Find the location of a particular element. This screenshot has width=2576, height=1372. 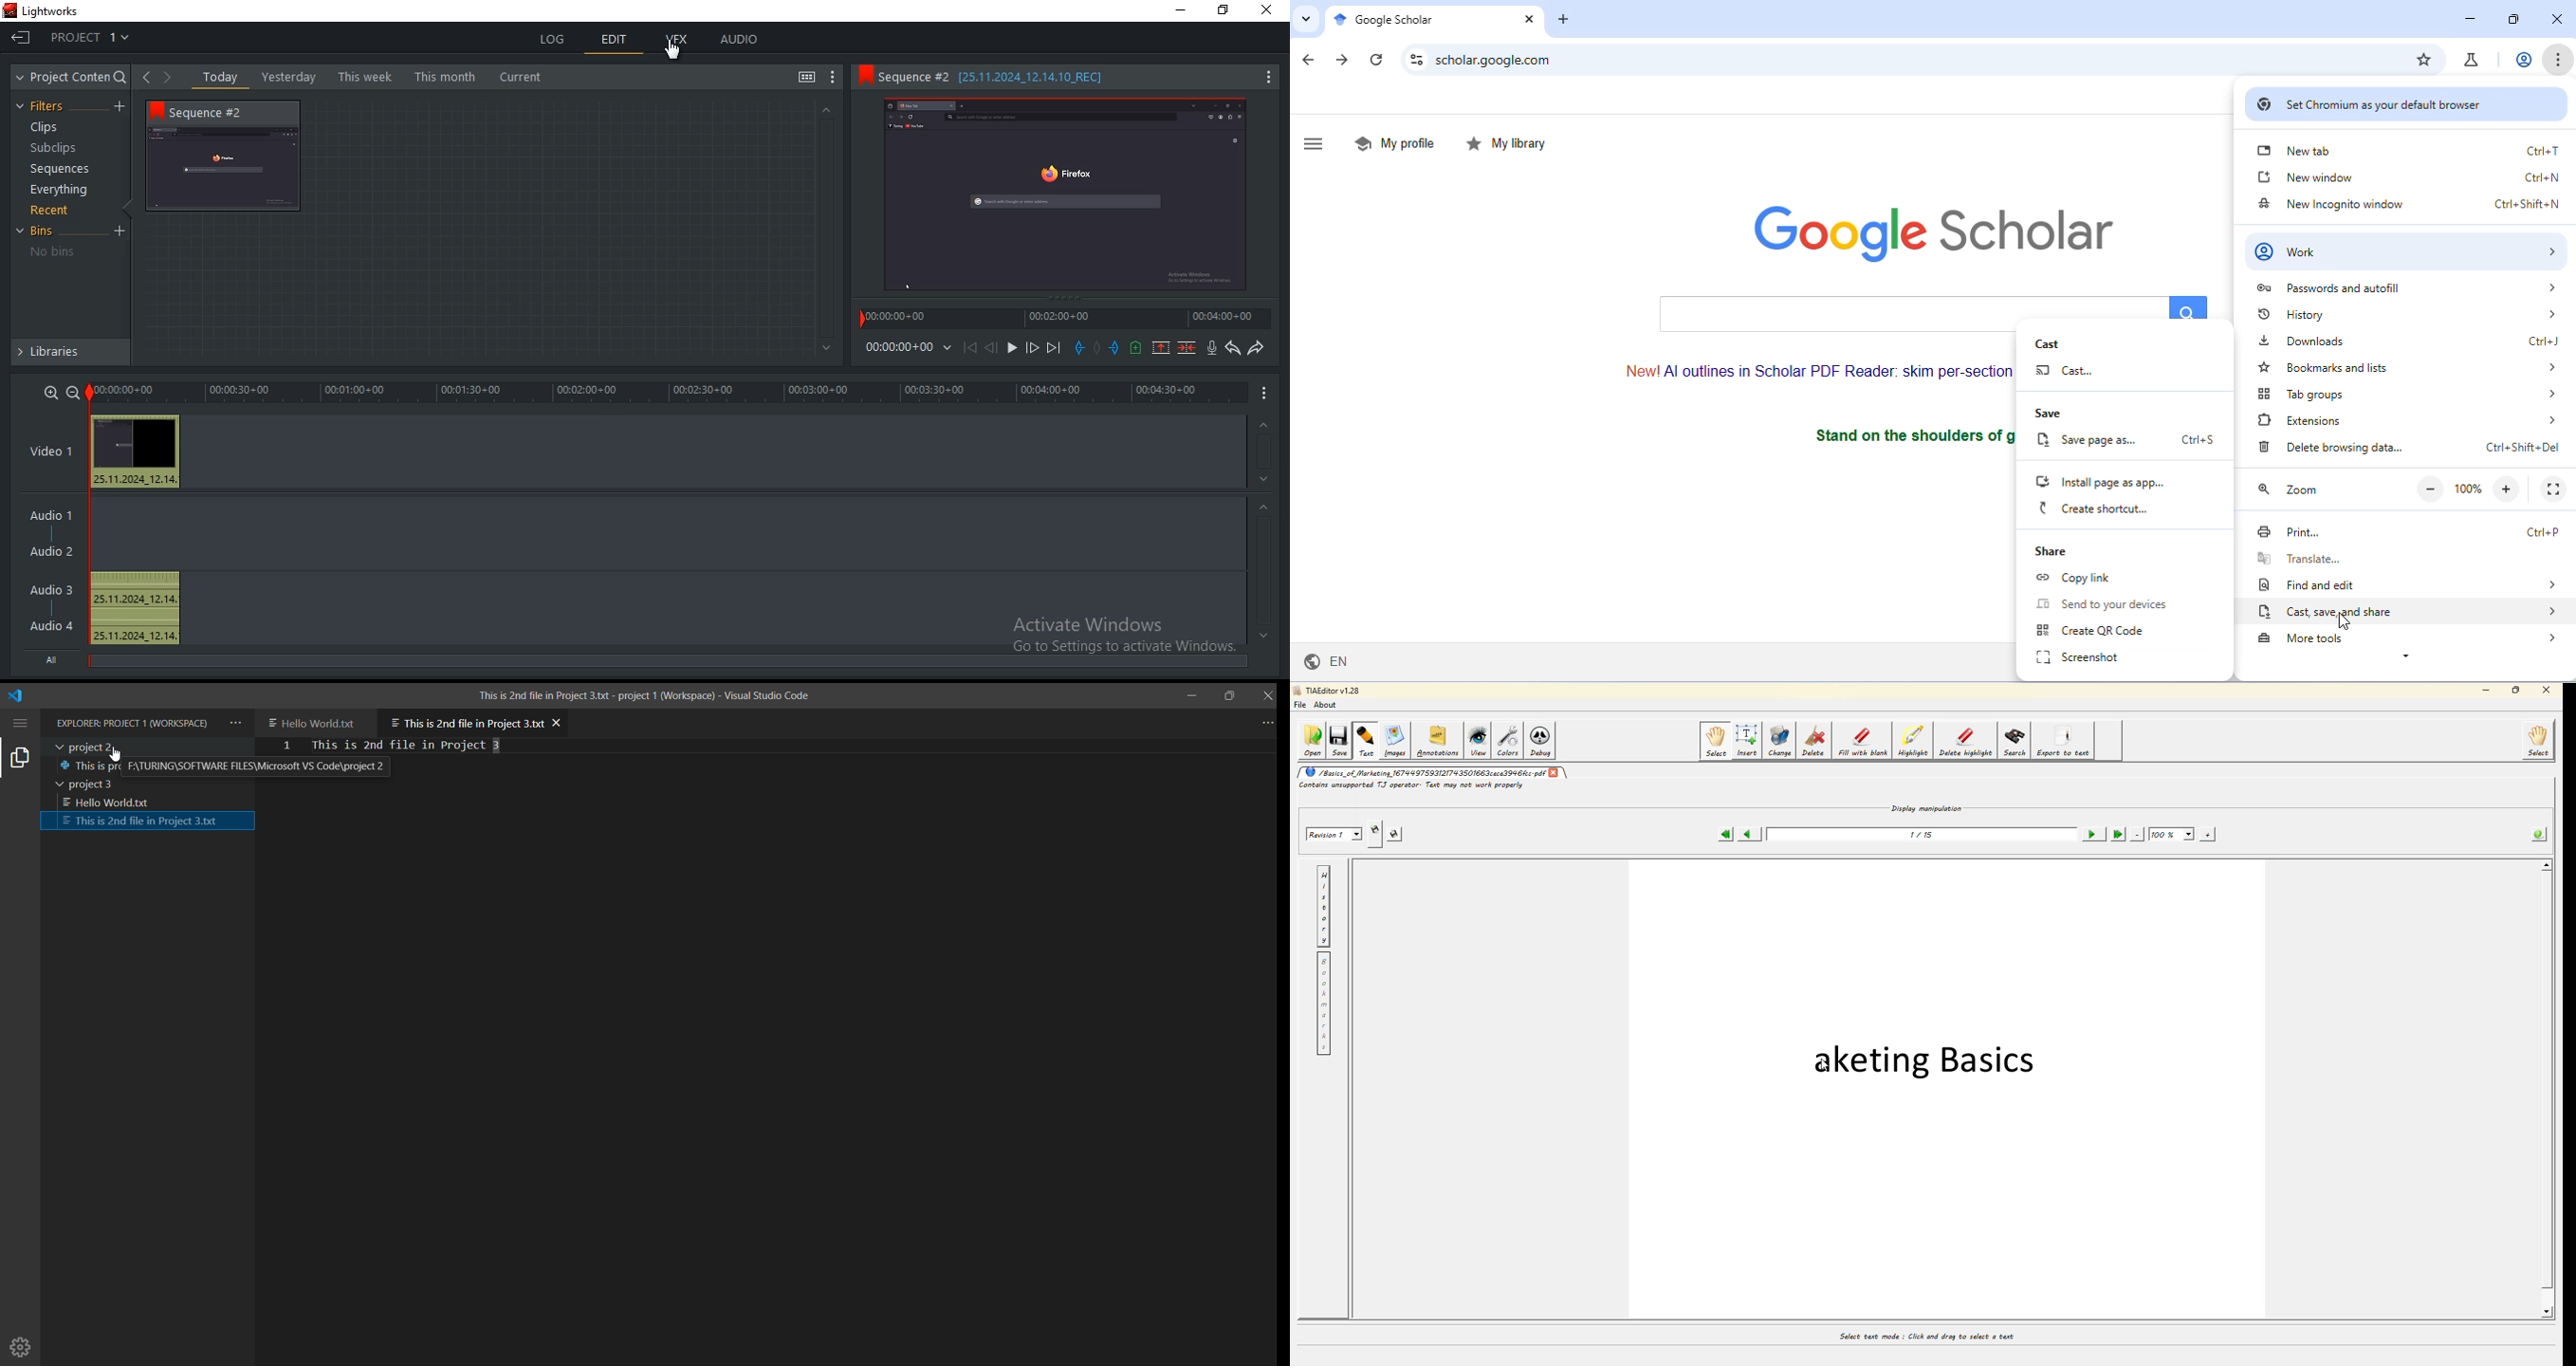

Audio 3 is located at coordinates (54, 591).